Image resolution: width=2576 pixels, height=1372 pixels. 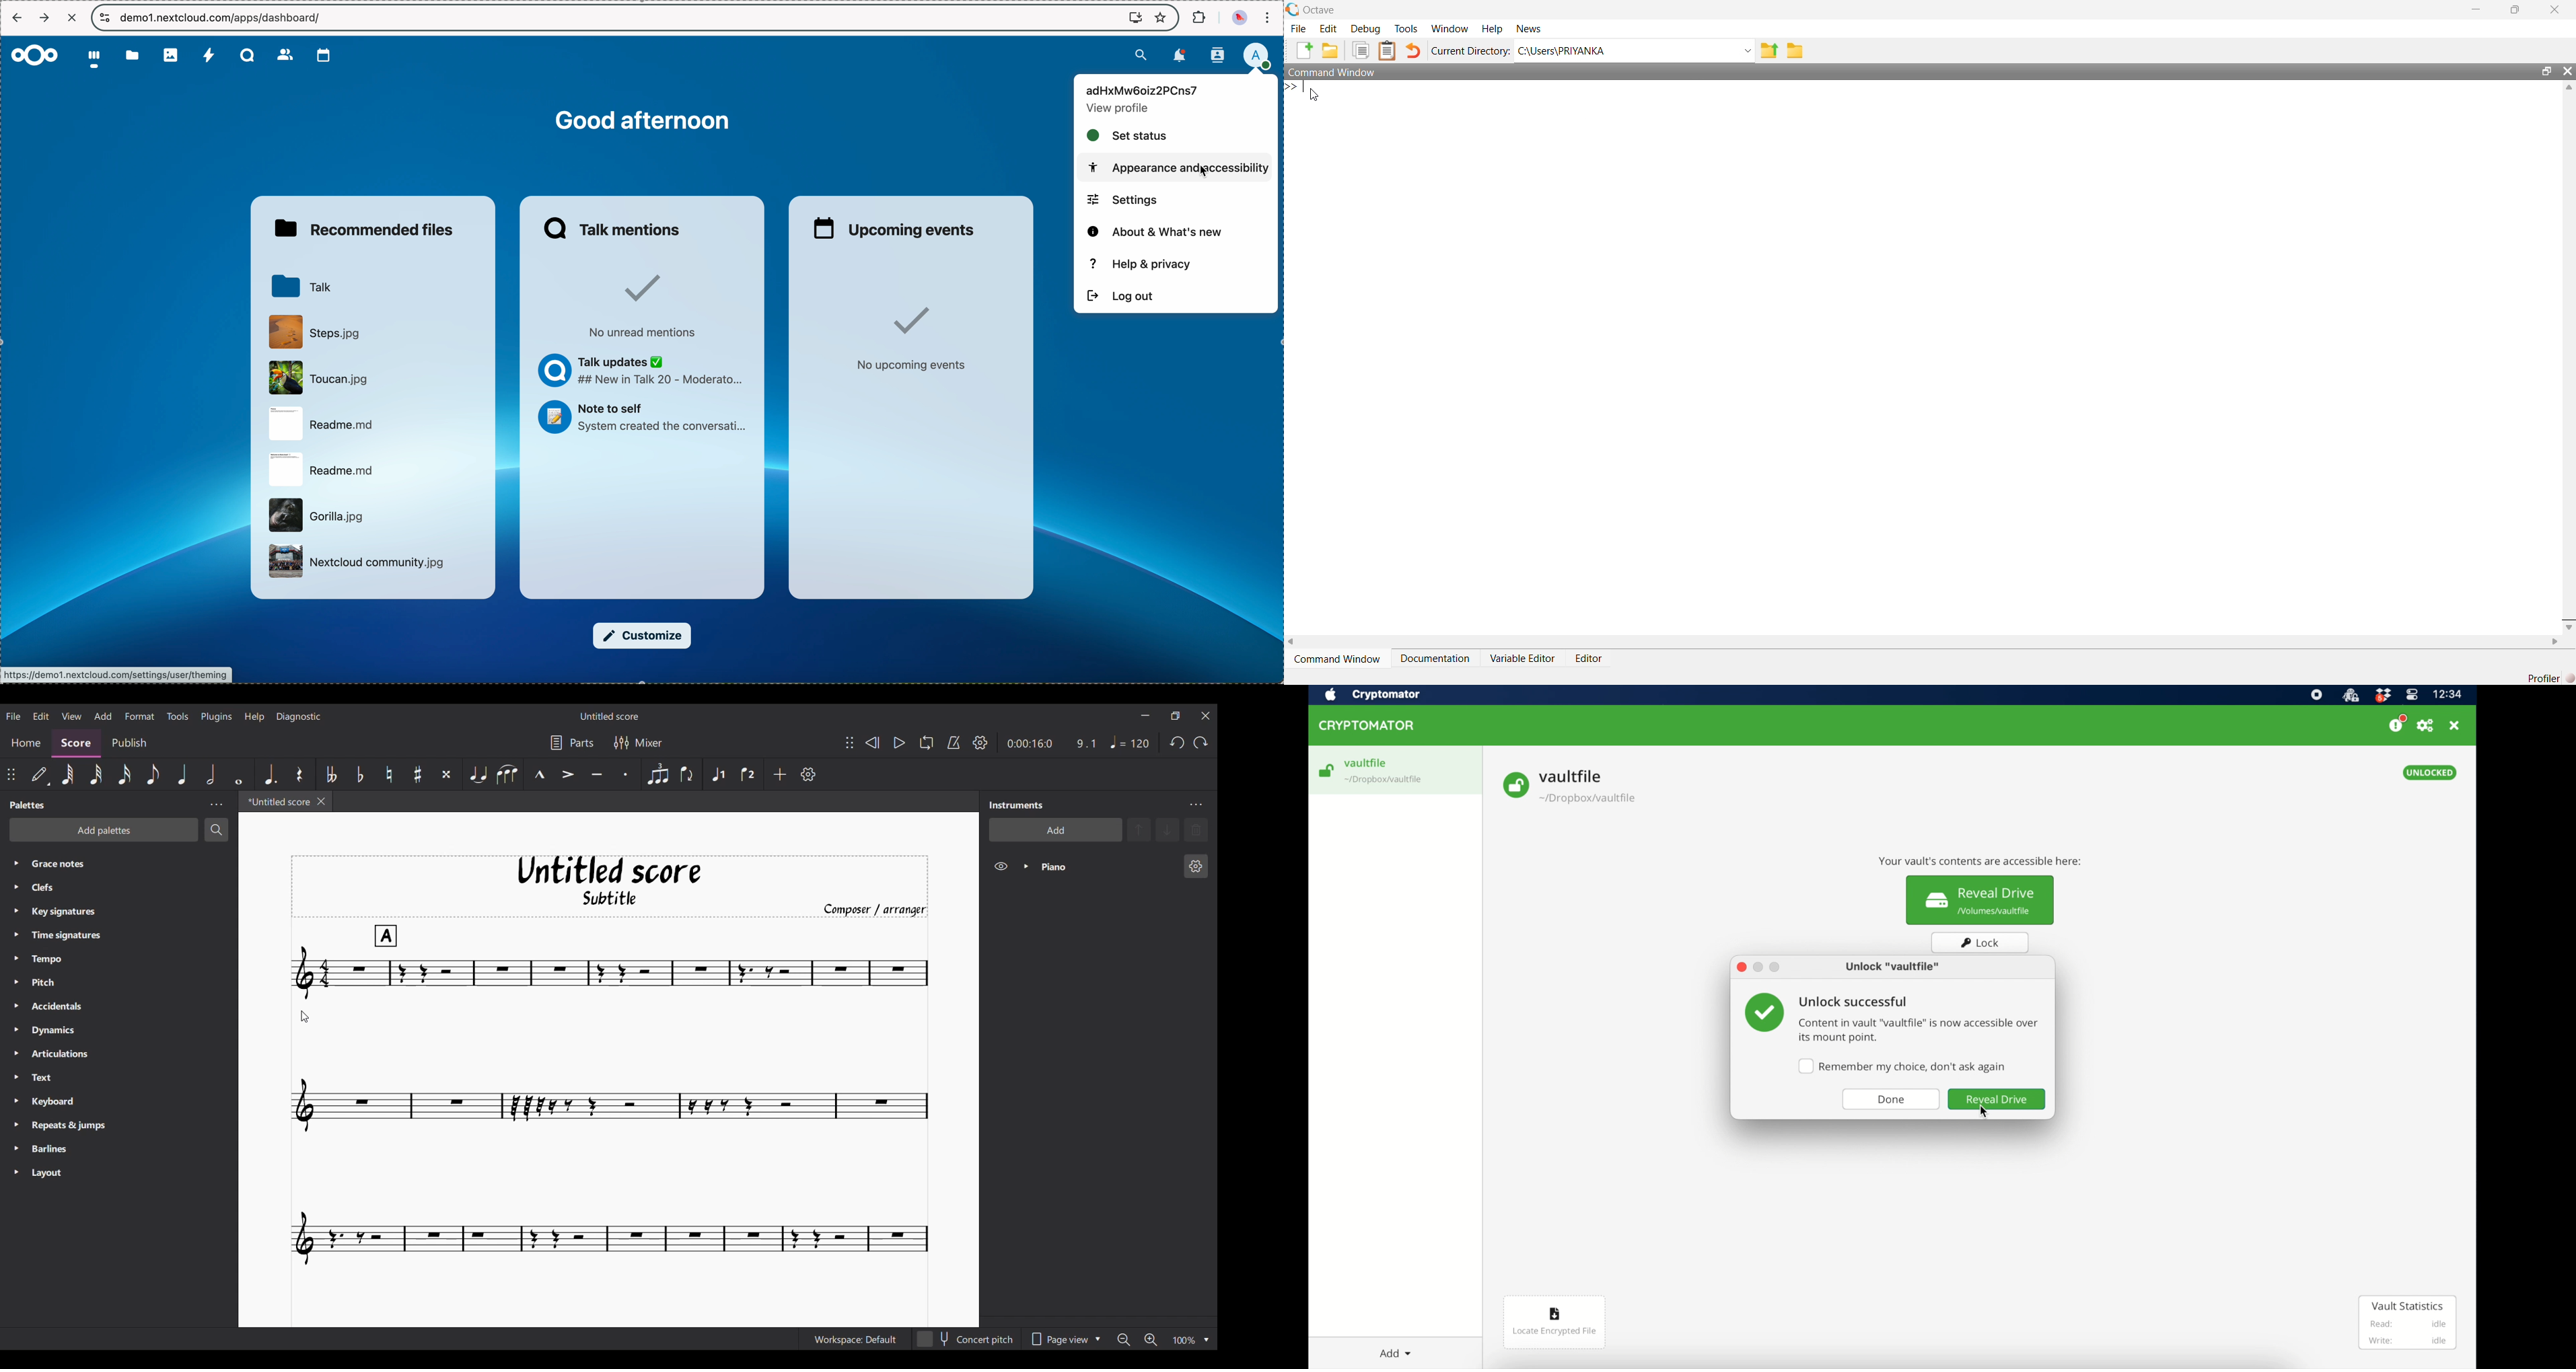 What do you see at coordinates (1759, 968) in the screenshot?
I see `minimize` at bounding box center [1759, 968].